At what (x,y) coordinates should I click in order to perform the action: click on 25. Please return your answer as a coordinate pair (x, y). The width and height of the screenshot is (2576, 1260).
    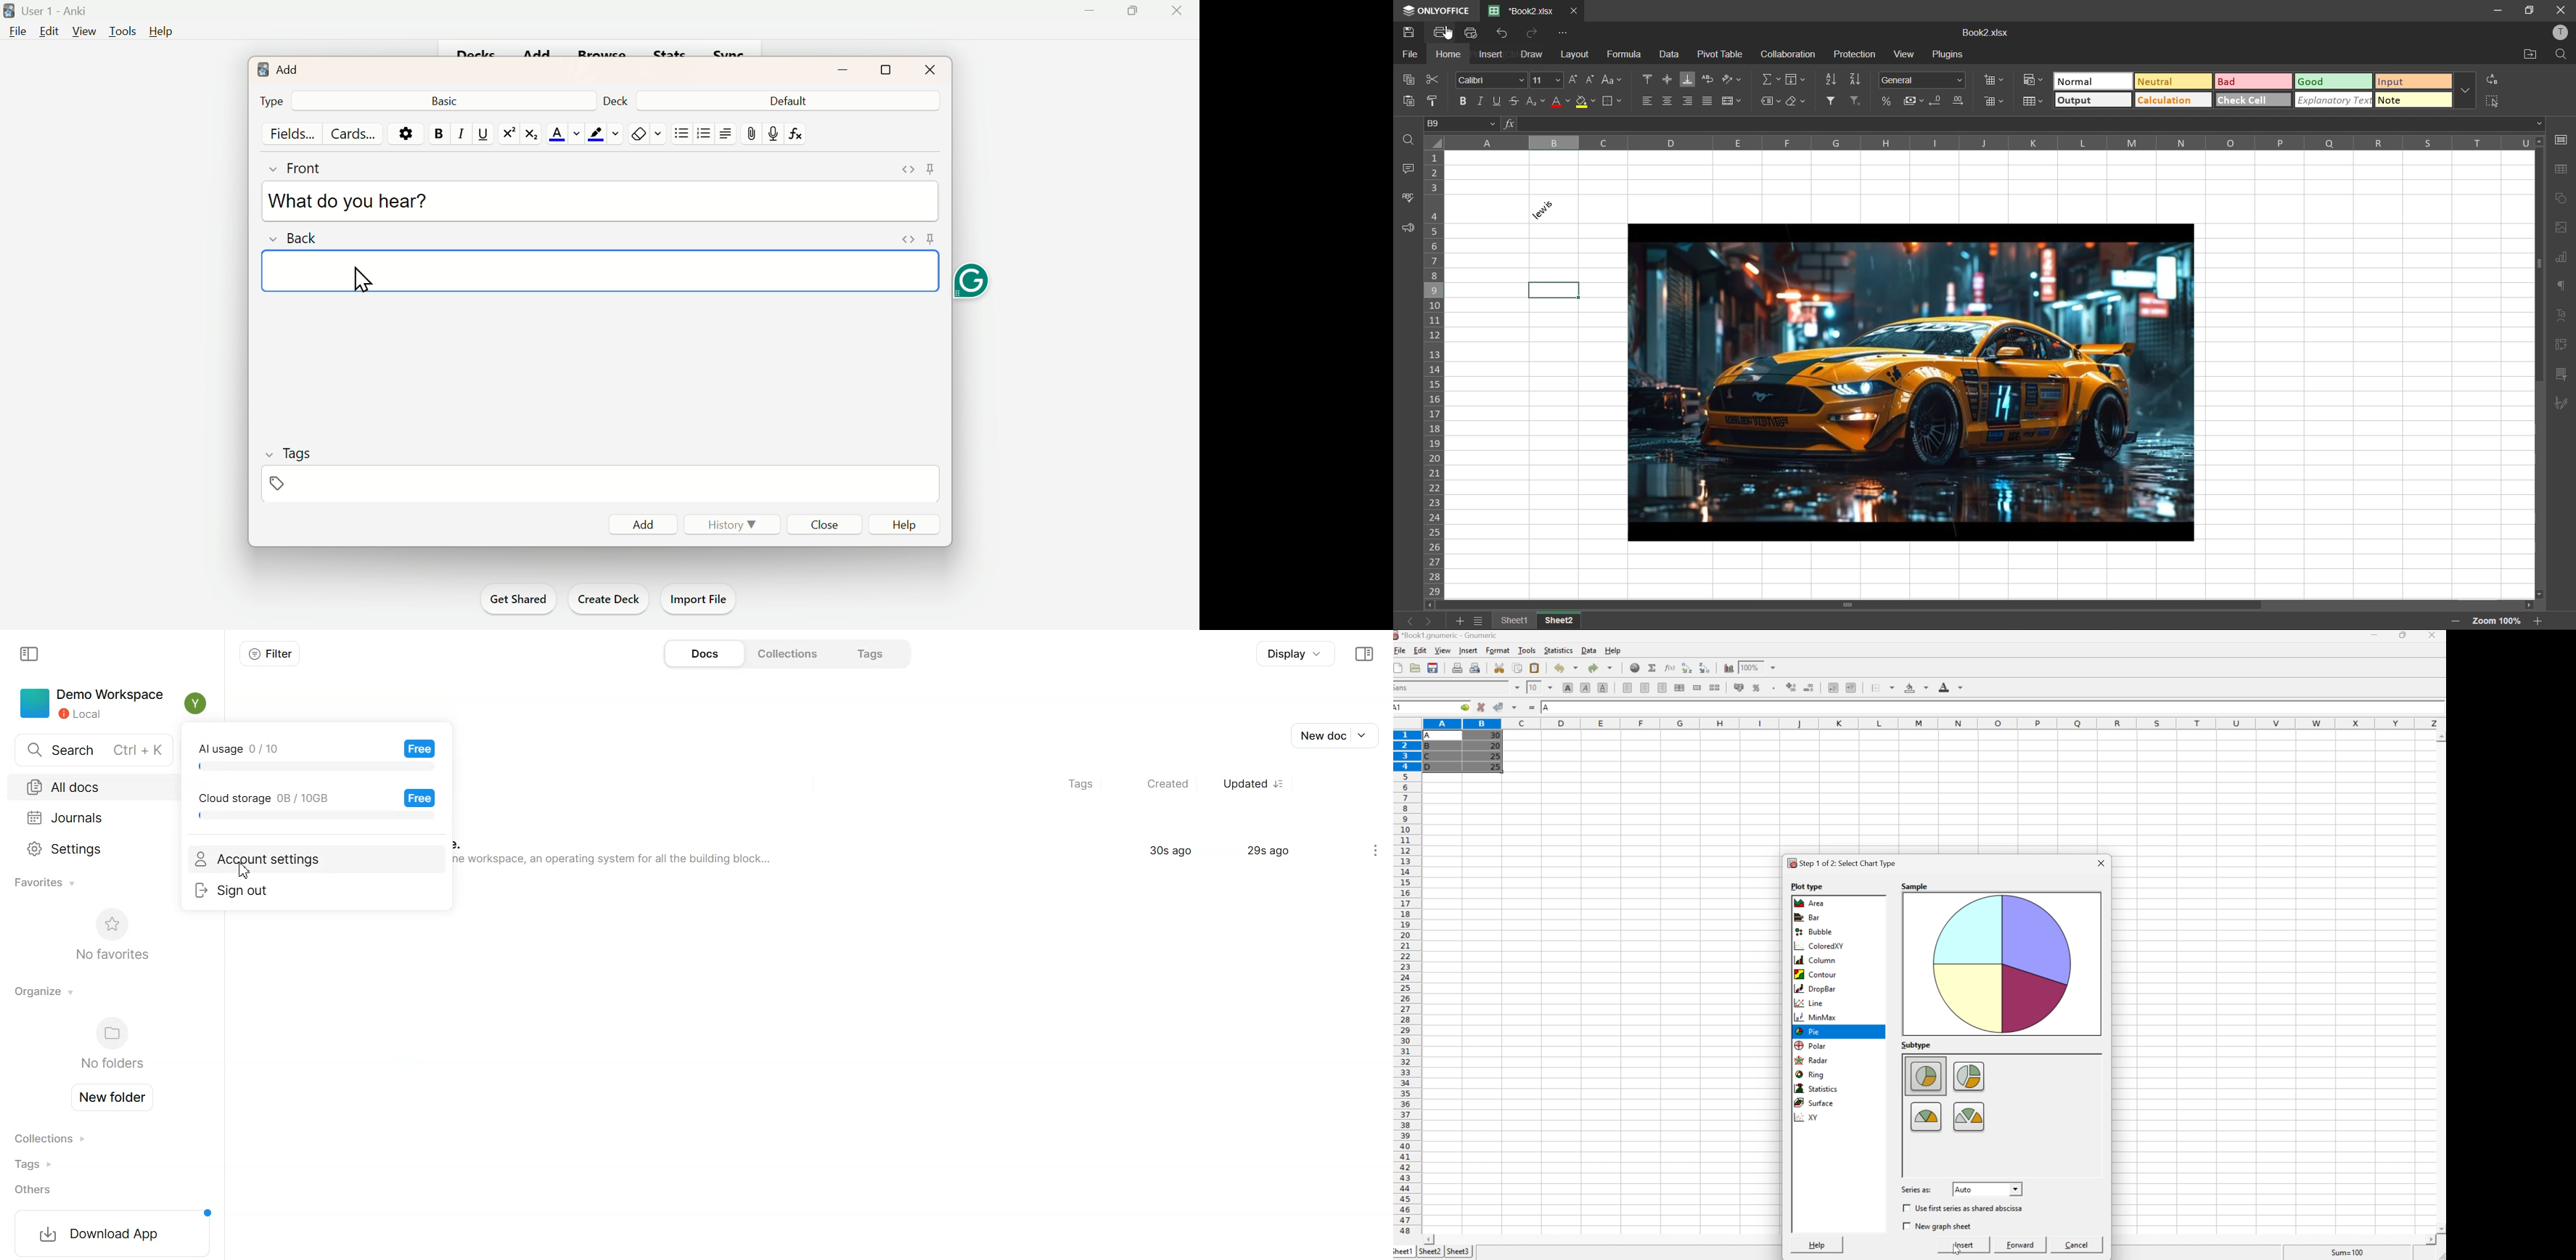
    Looking at the image, I should click on (1497, 767).